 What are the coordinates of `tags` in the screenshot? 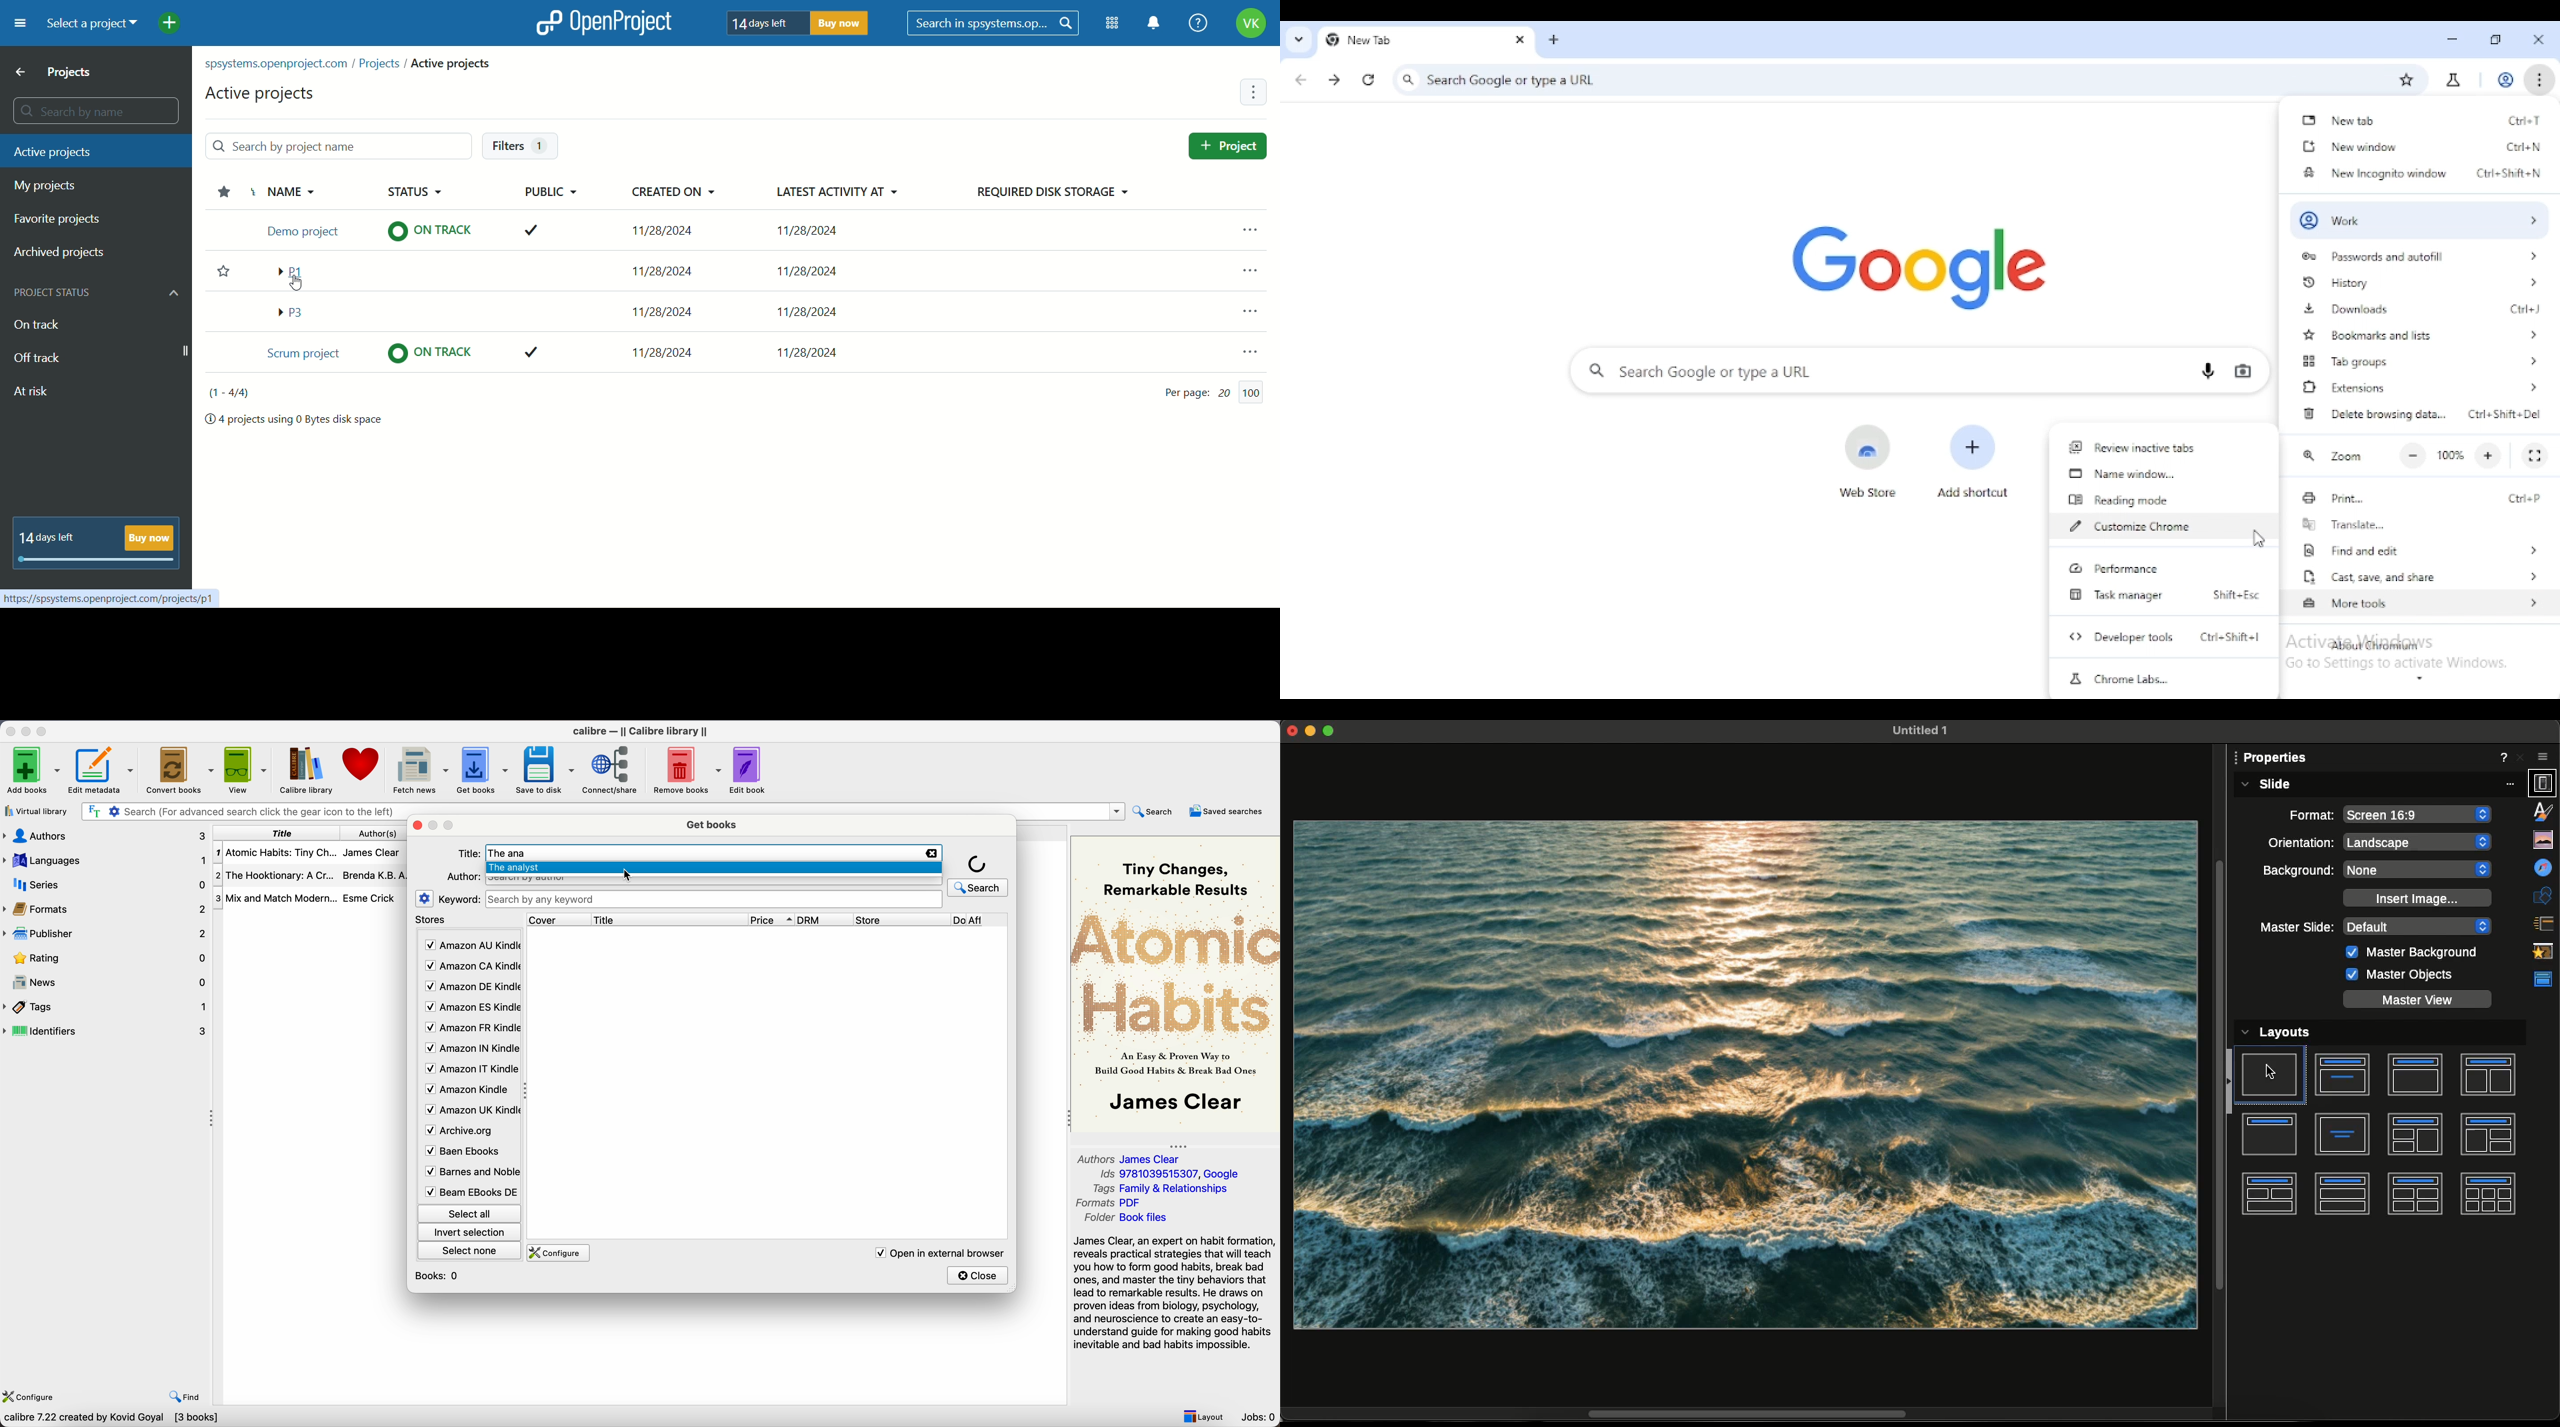 It's located at (106, 1007).